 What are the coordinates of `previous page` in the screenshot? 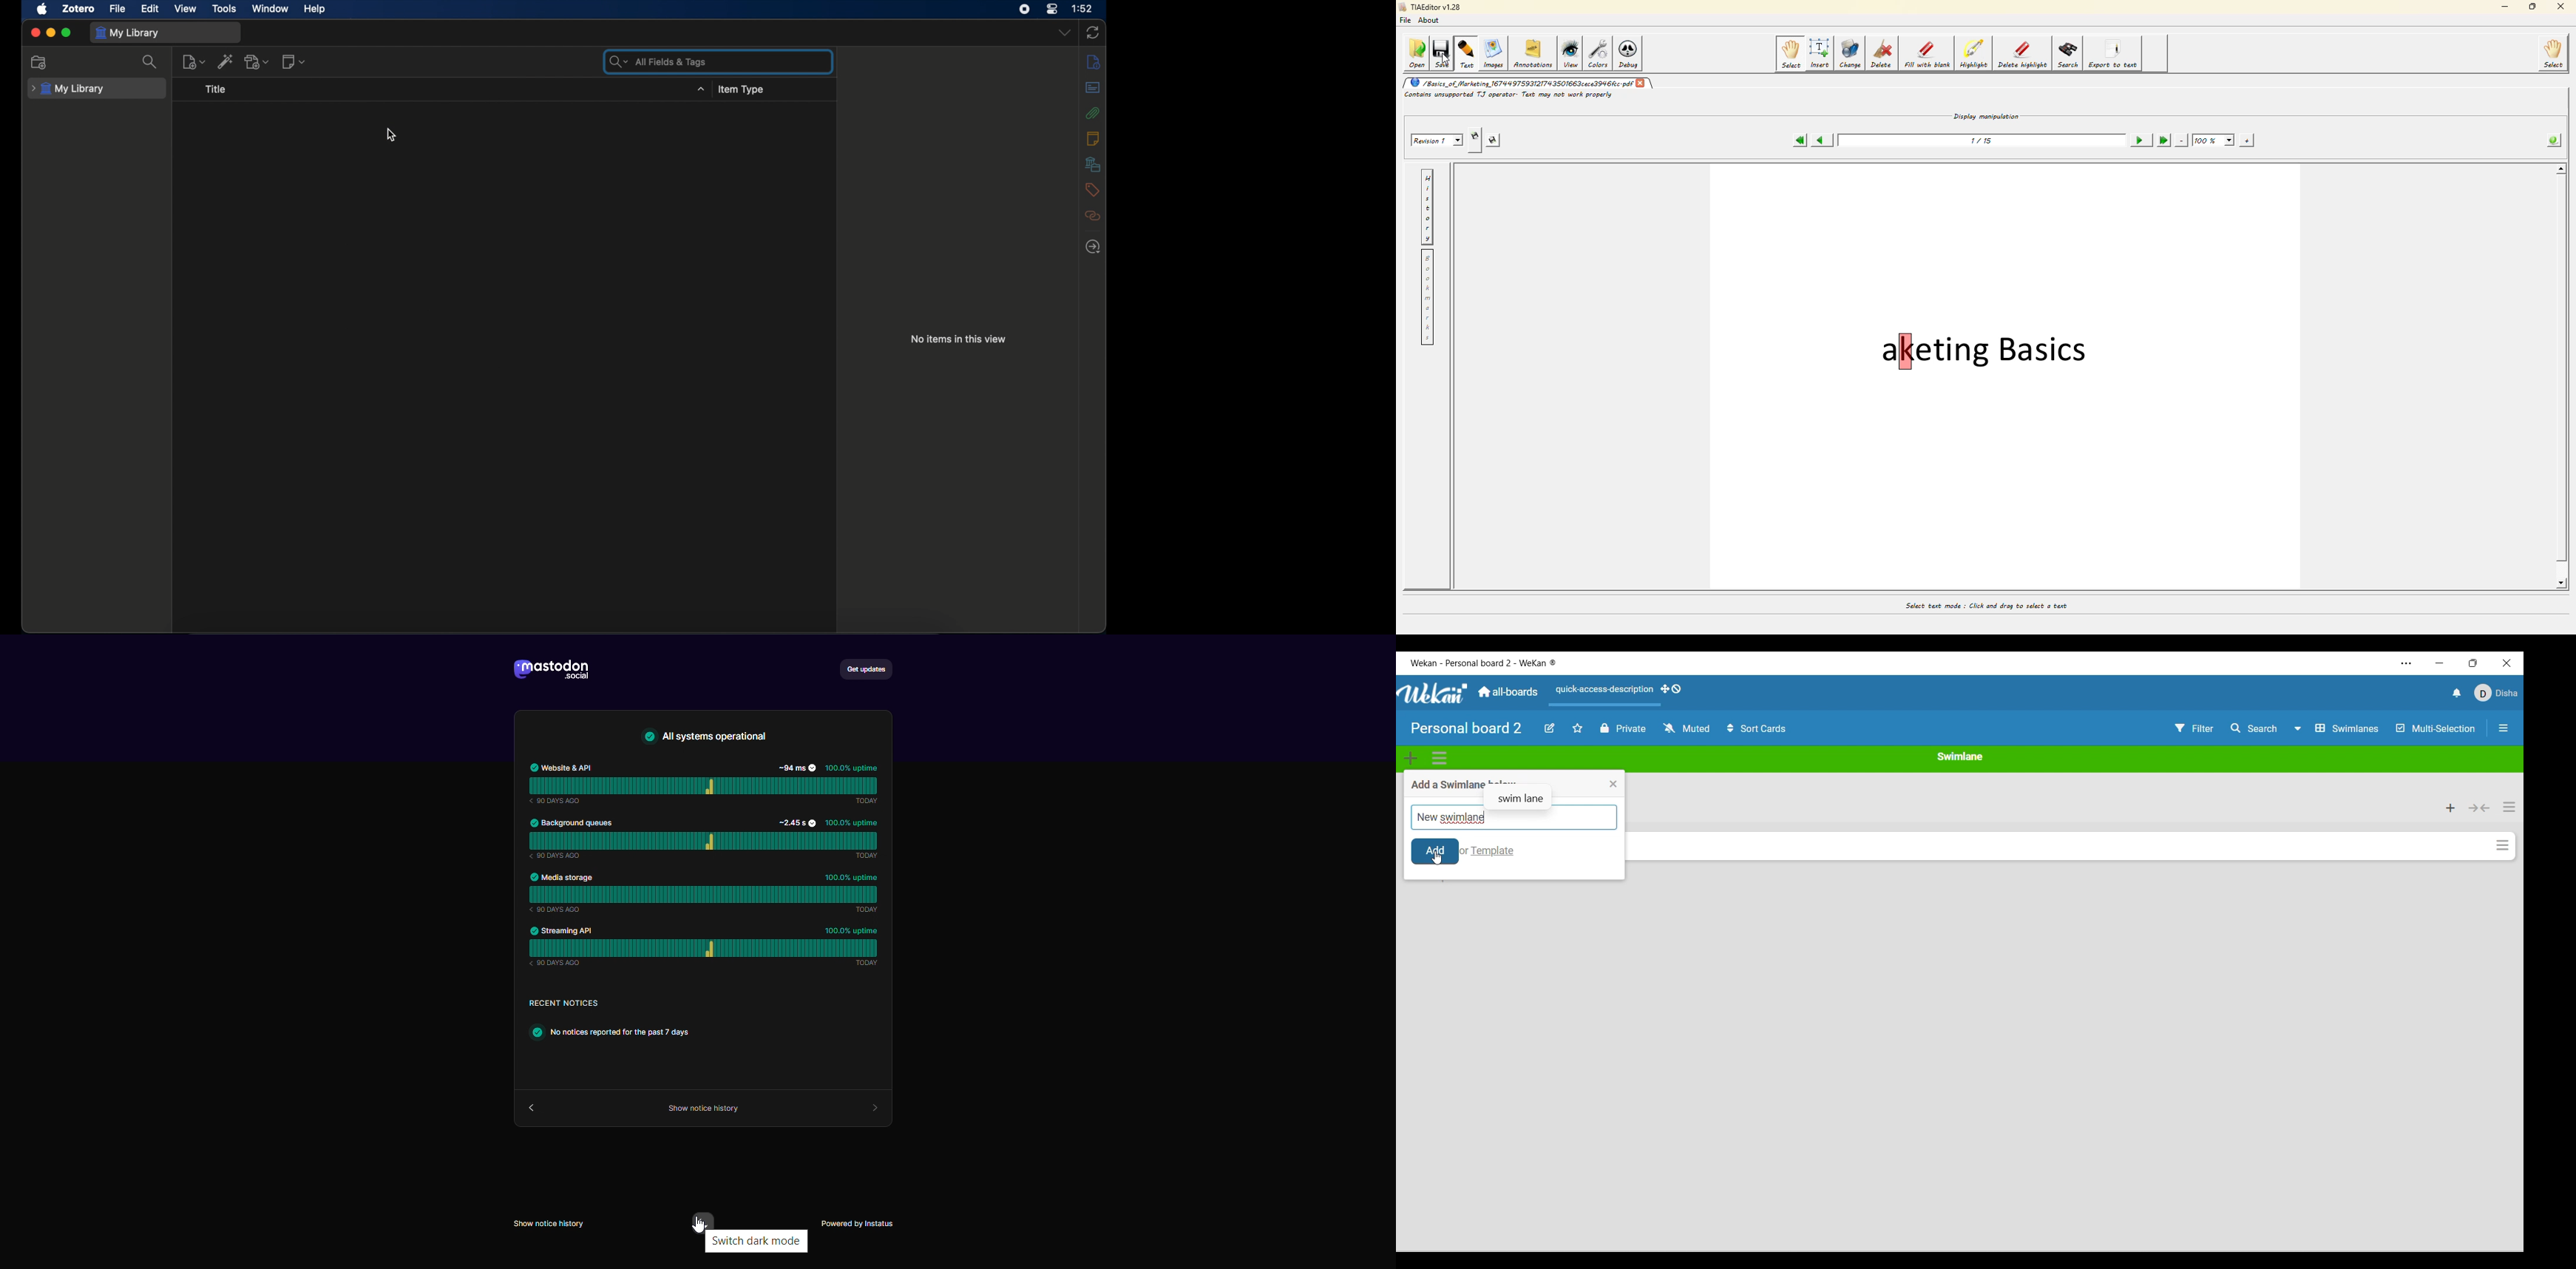 It's located at (1824, 138).